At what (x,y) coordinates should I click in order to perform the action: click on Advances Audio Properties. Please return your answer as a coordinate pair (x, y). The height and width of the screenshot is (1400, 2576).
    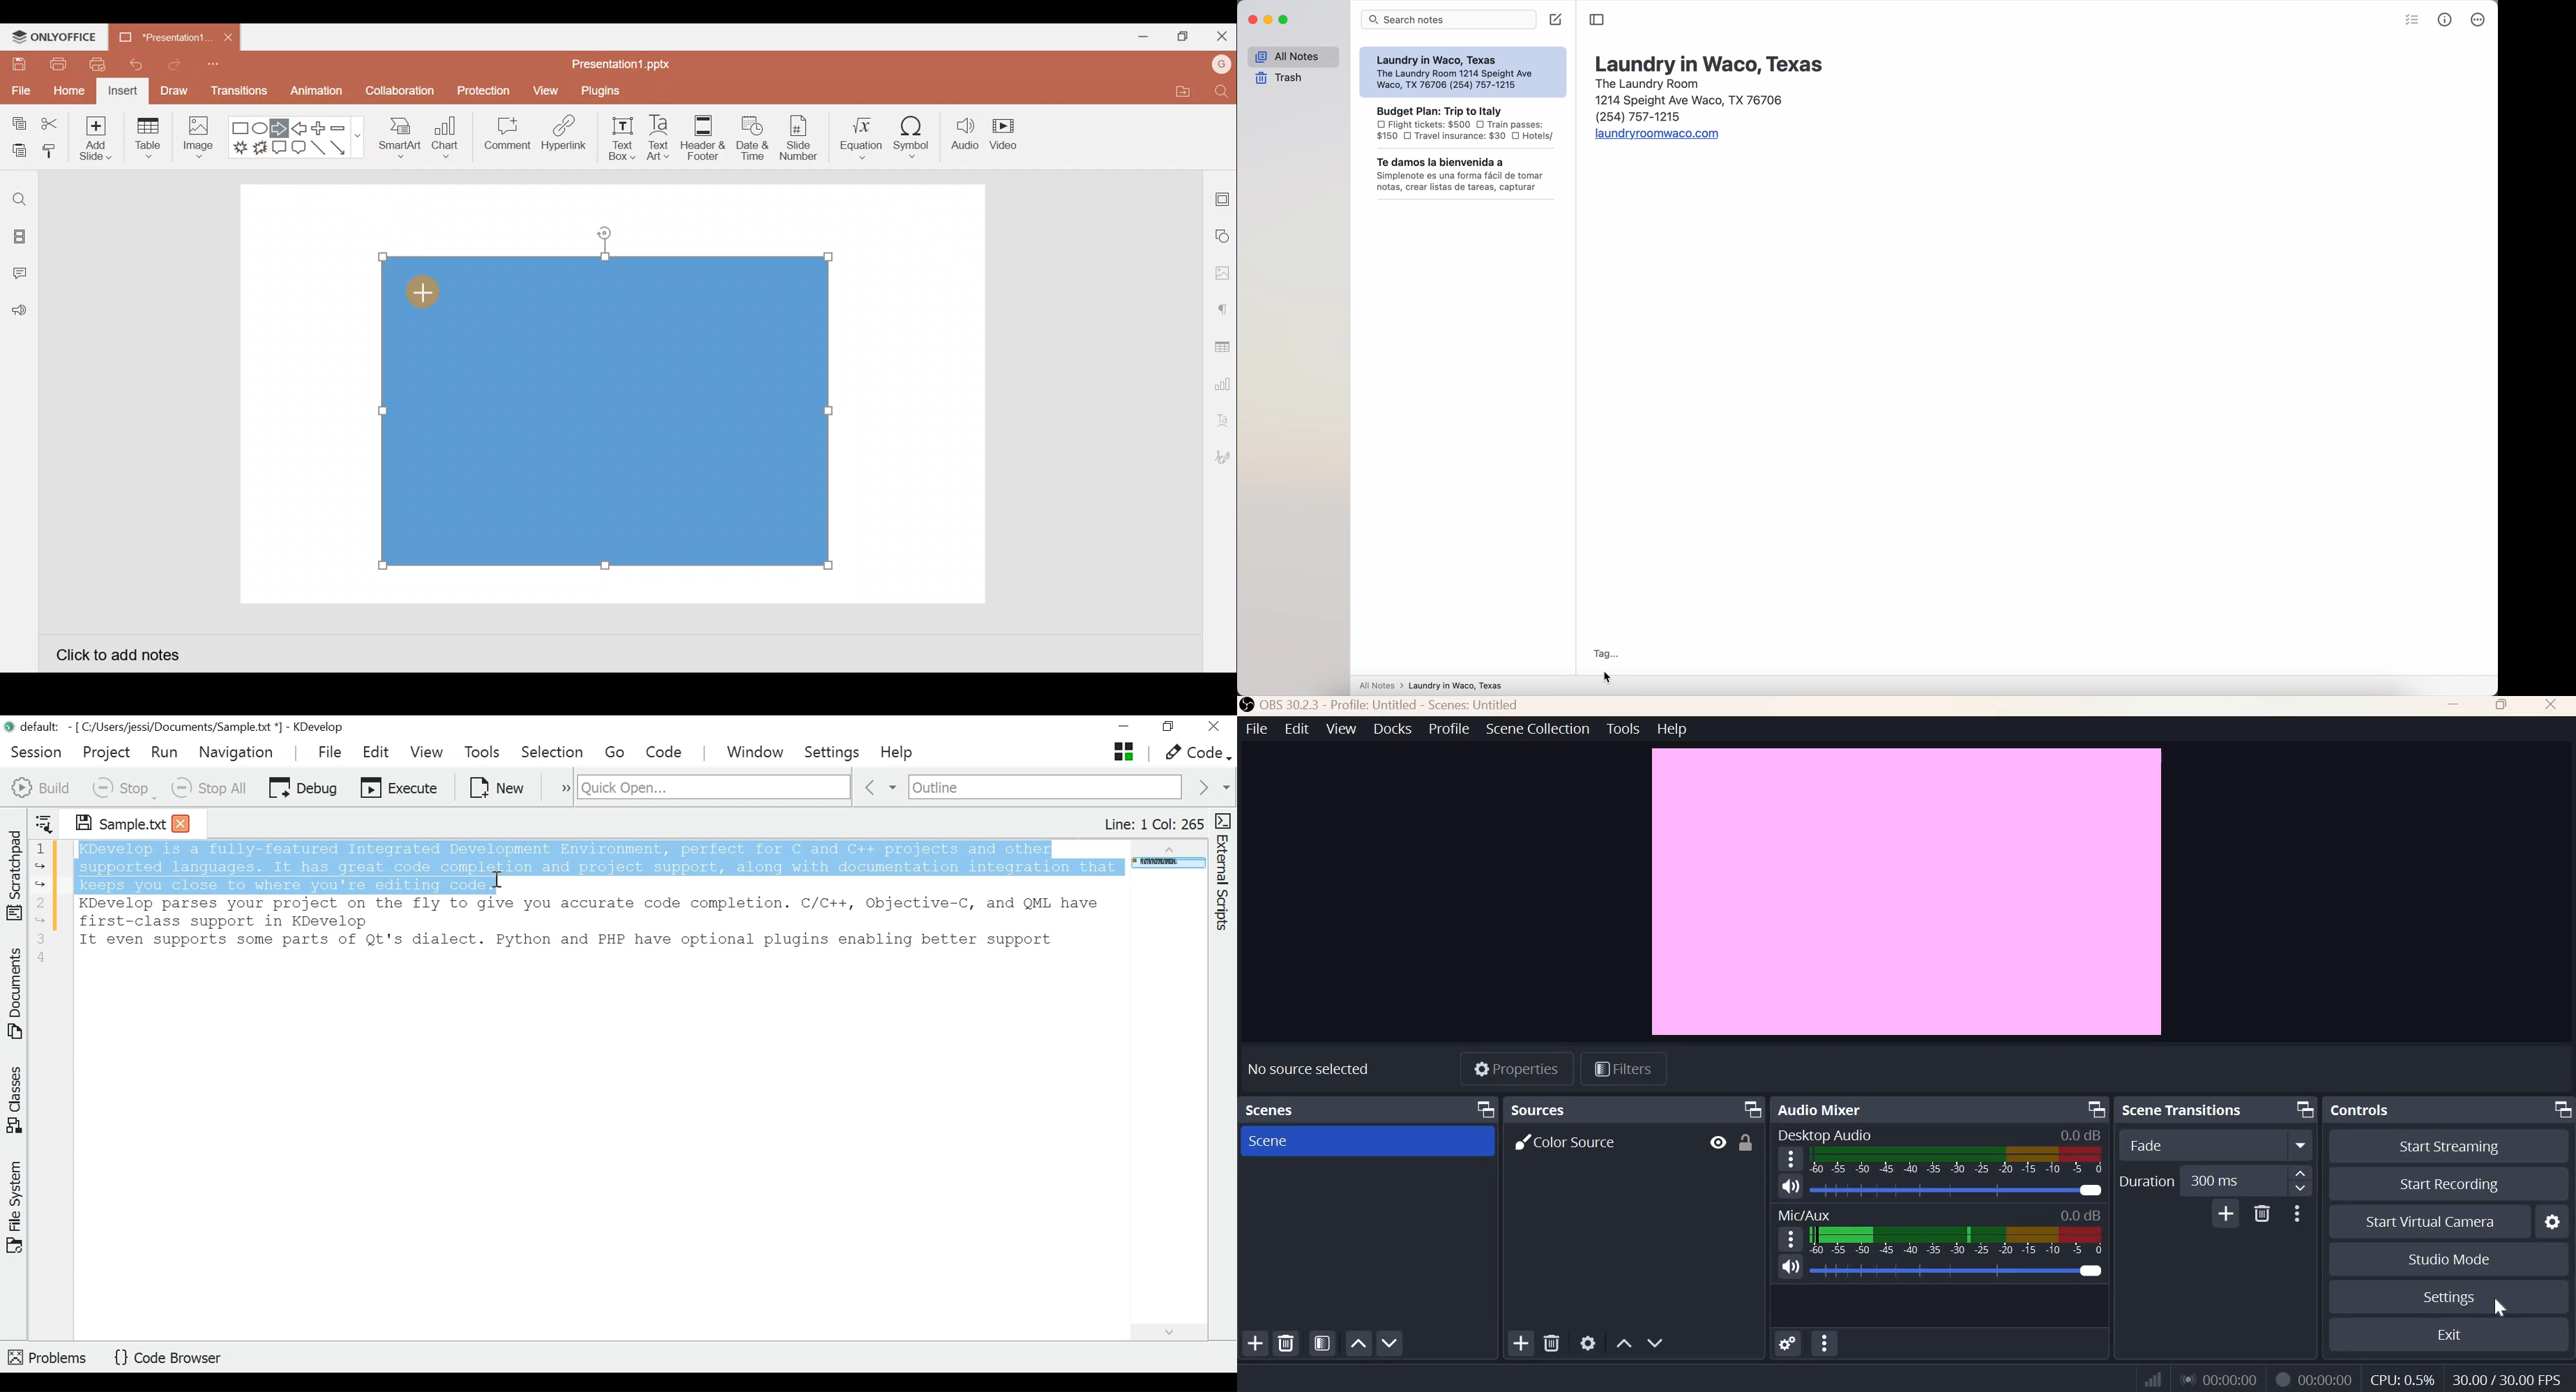
    Looking at the image, I should click on (1788, 1342).